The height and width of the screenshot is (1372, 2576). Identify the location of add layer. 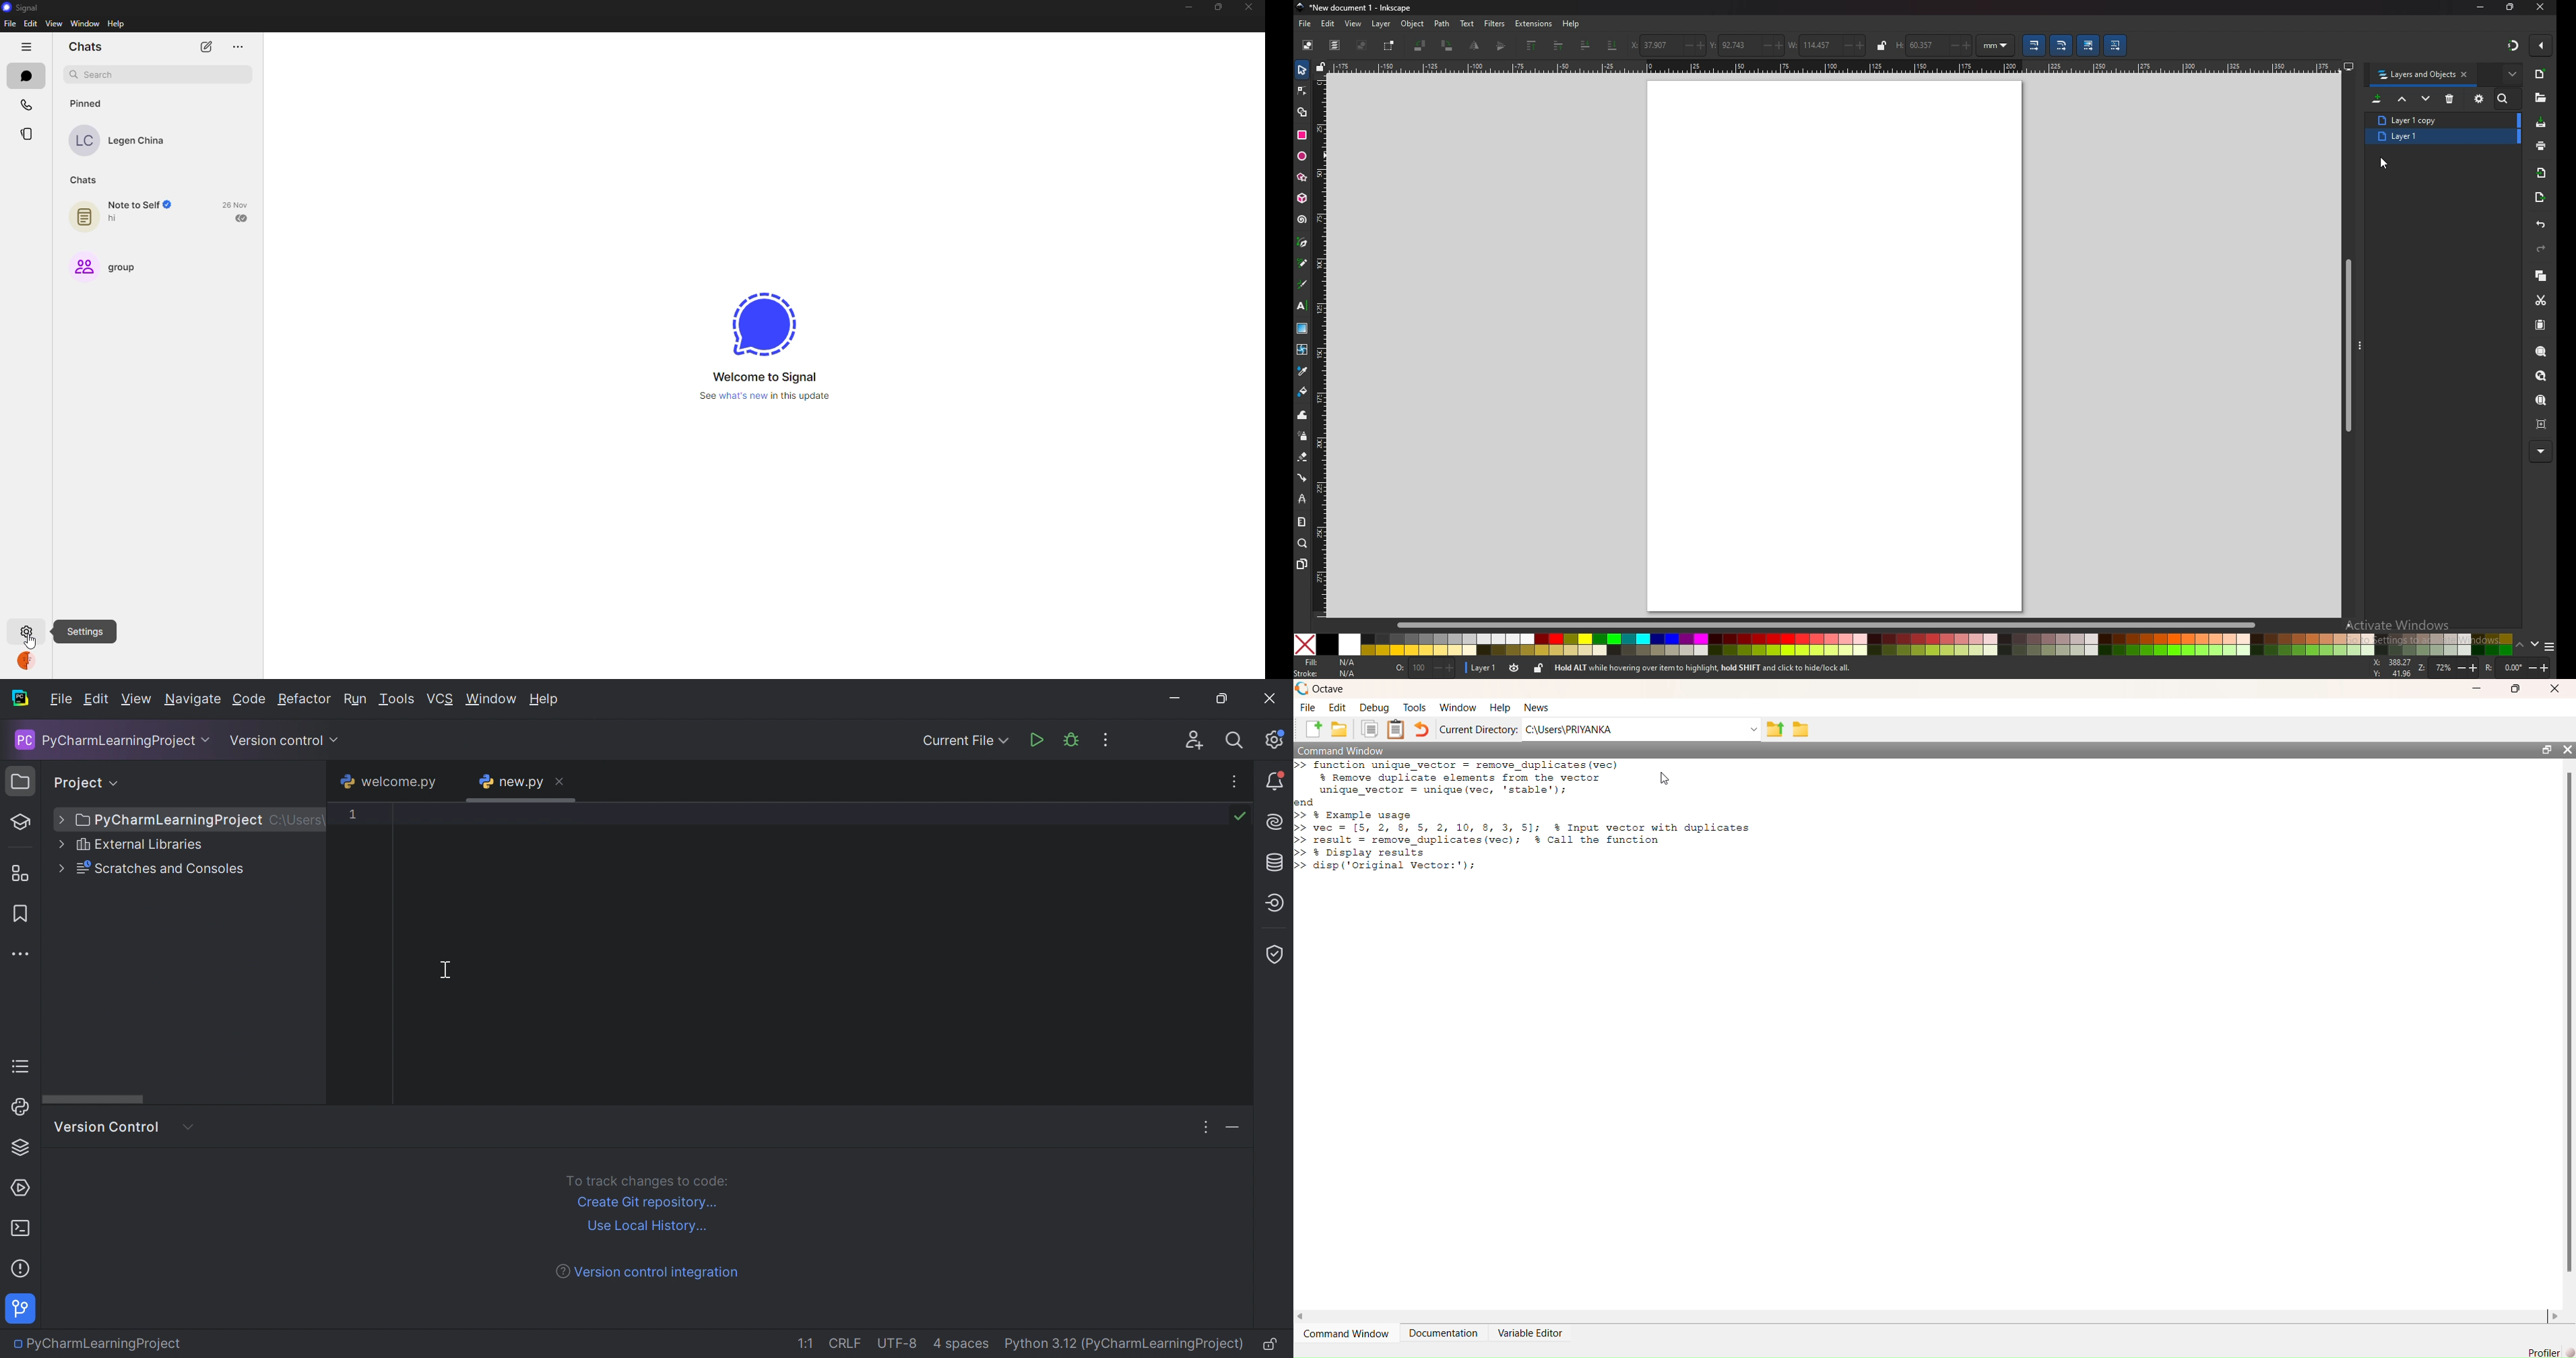
(2378, 99).